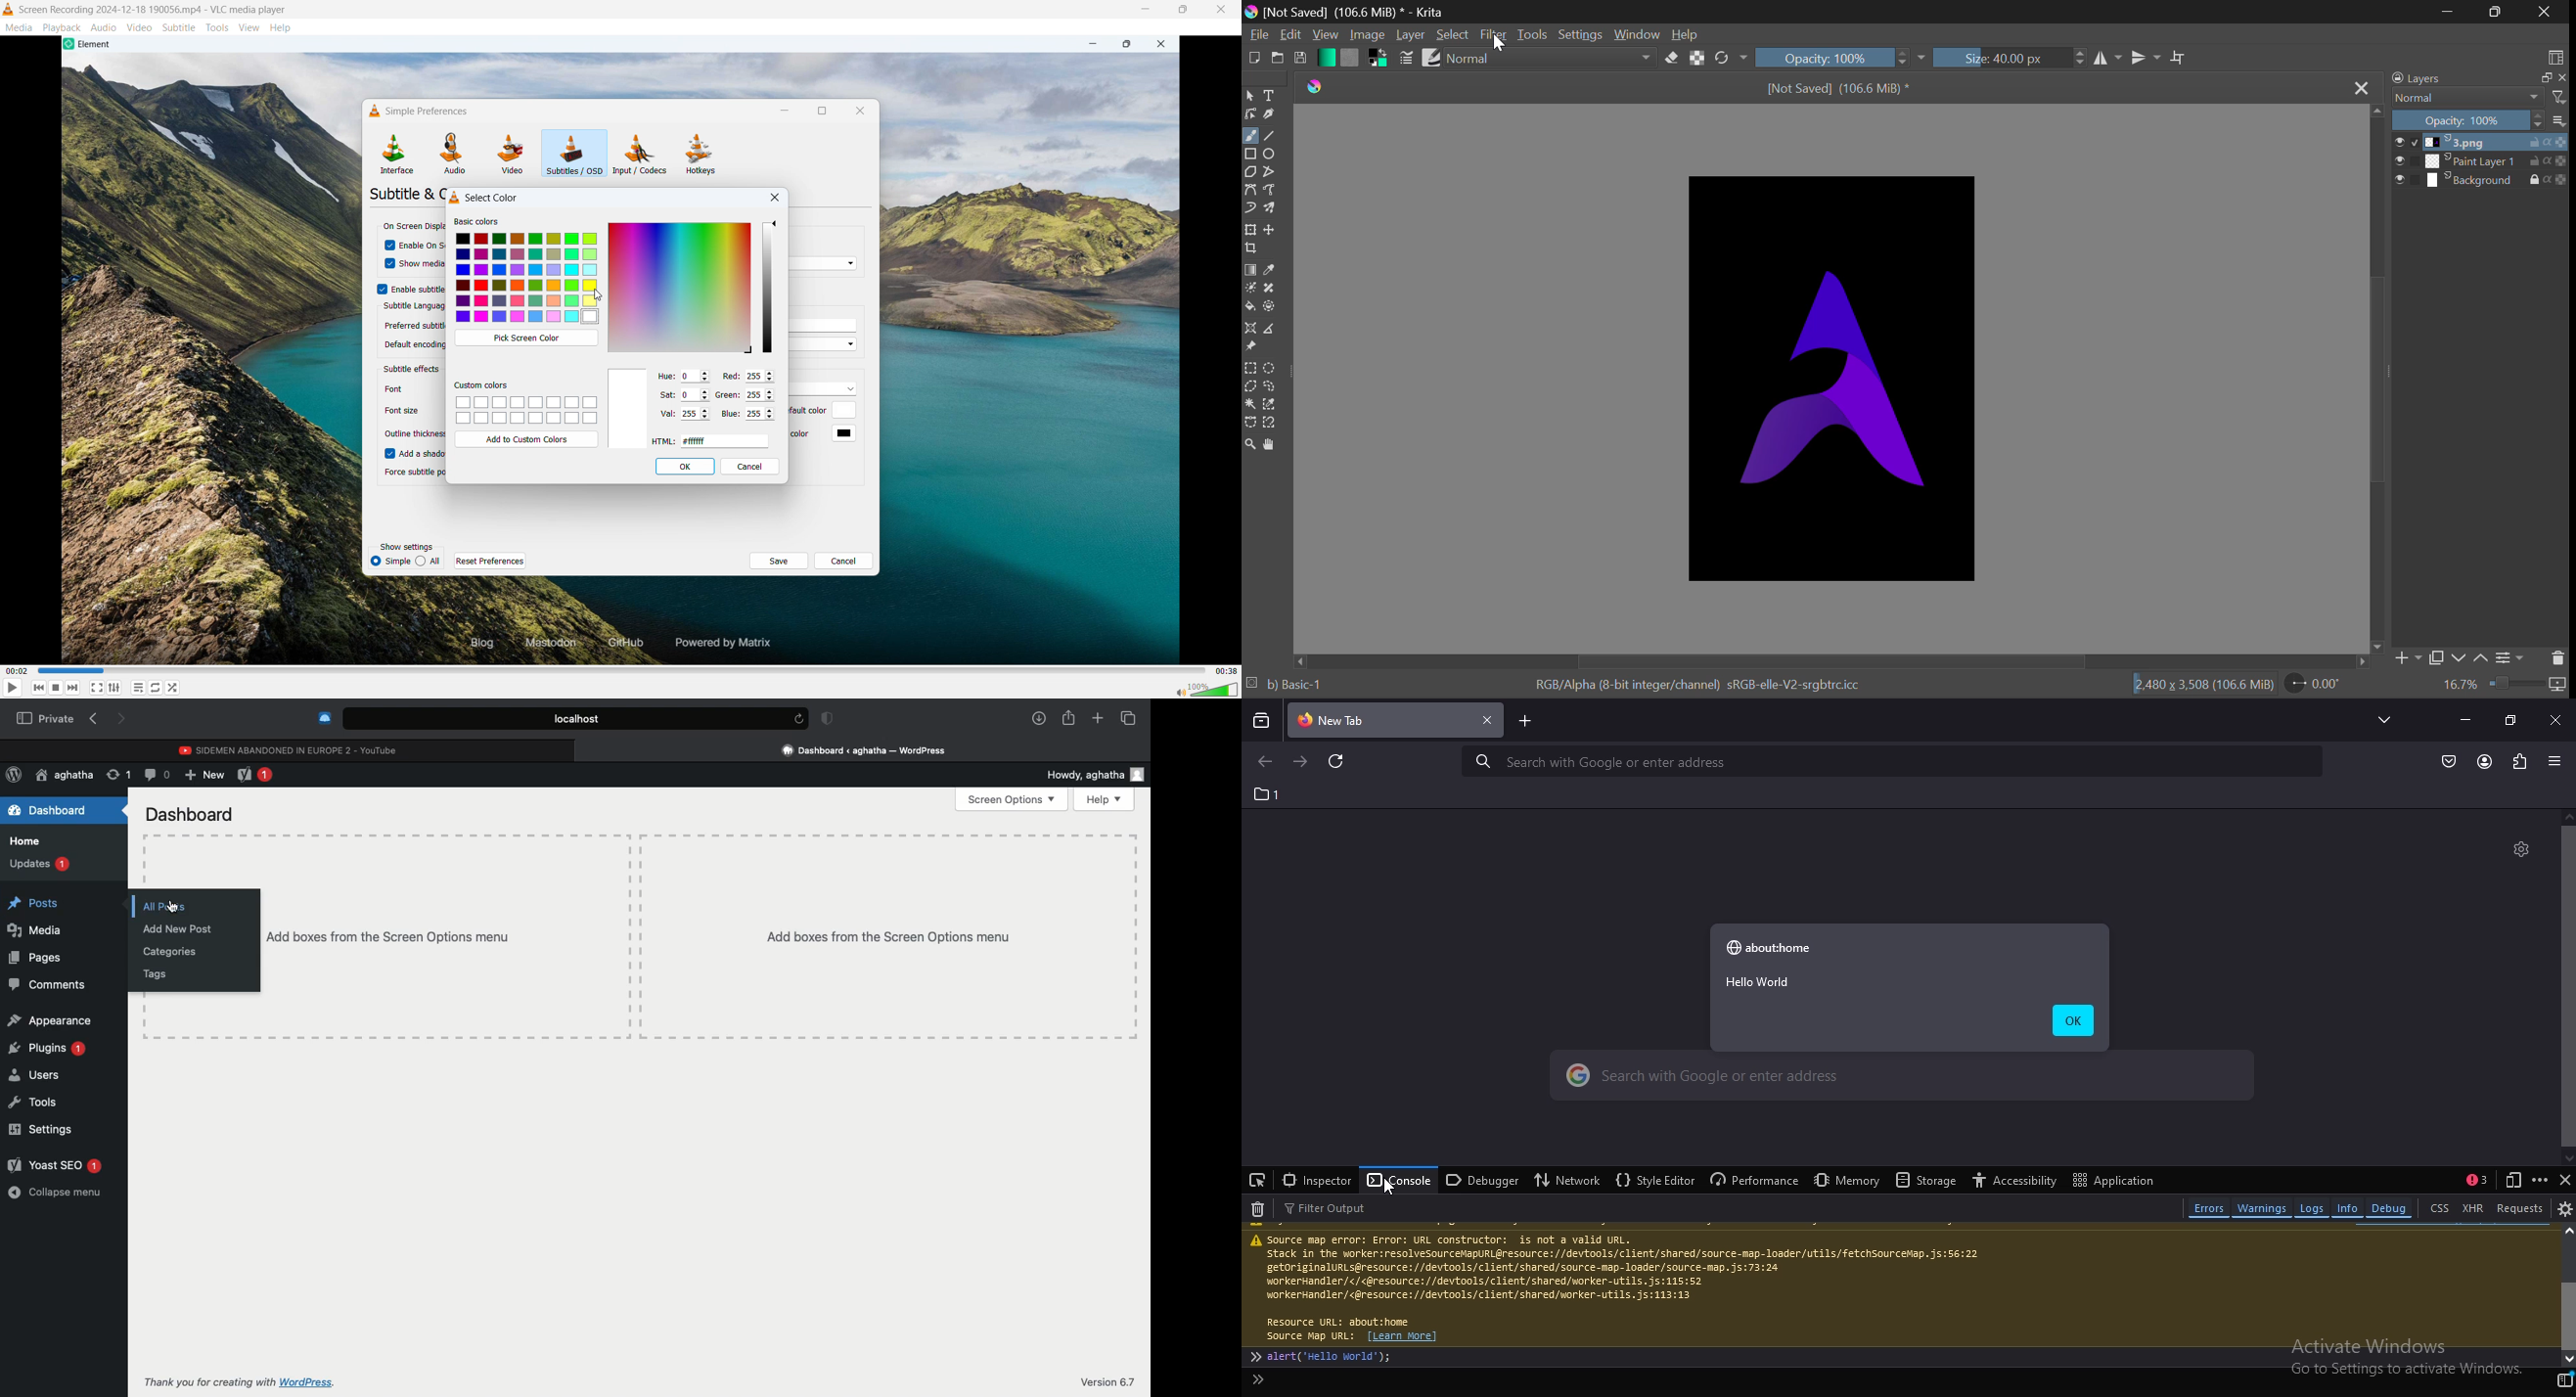  I want to click on Zoom, so click(1251, 444).